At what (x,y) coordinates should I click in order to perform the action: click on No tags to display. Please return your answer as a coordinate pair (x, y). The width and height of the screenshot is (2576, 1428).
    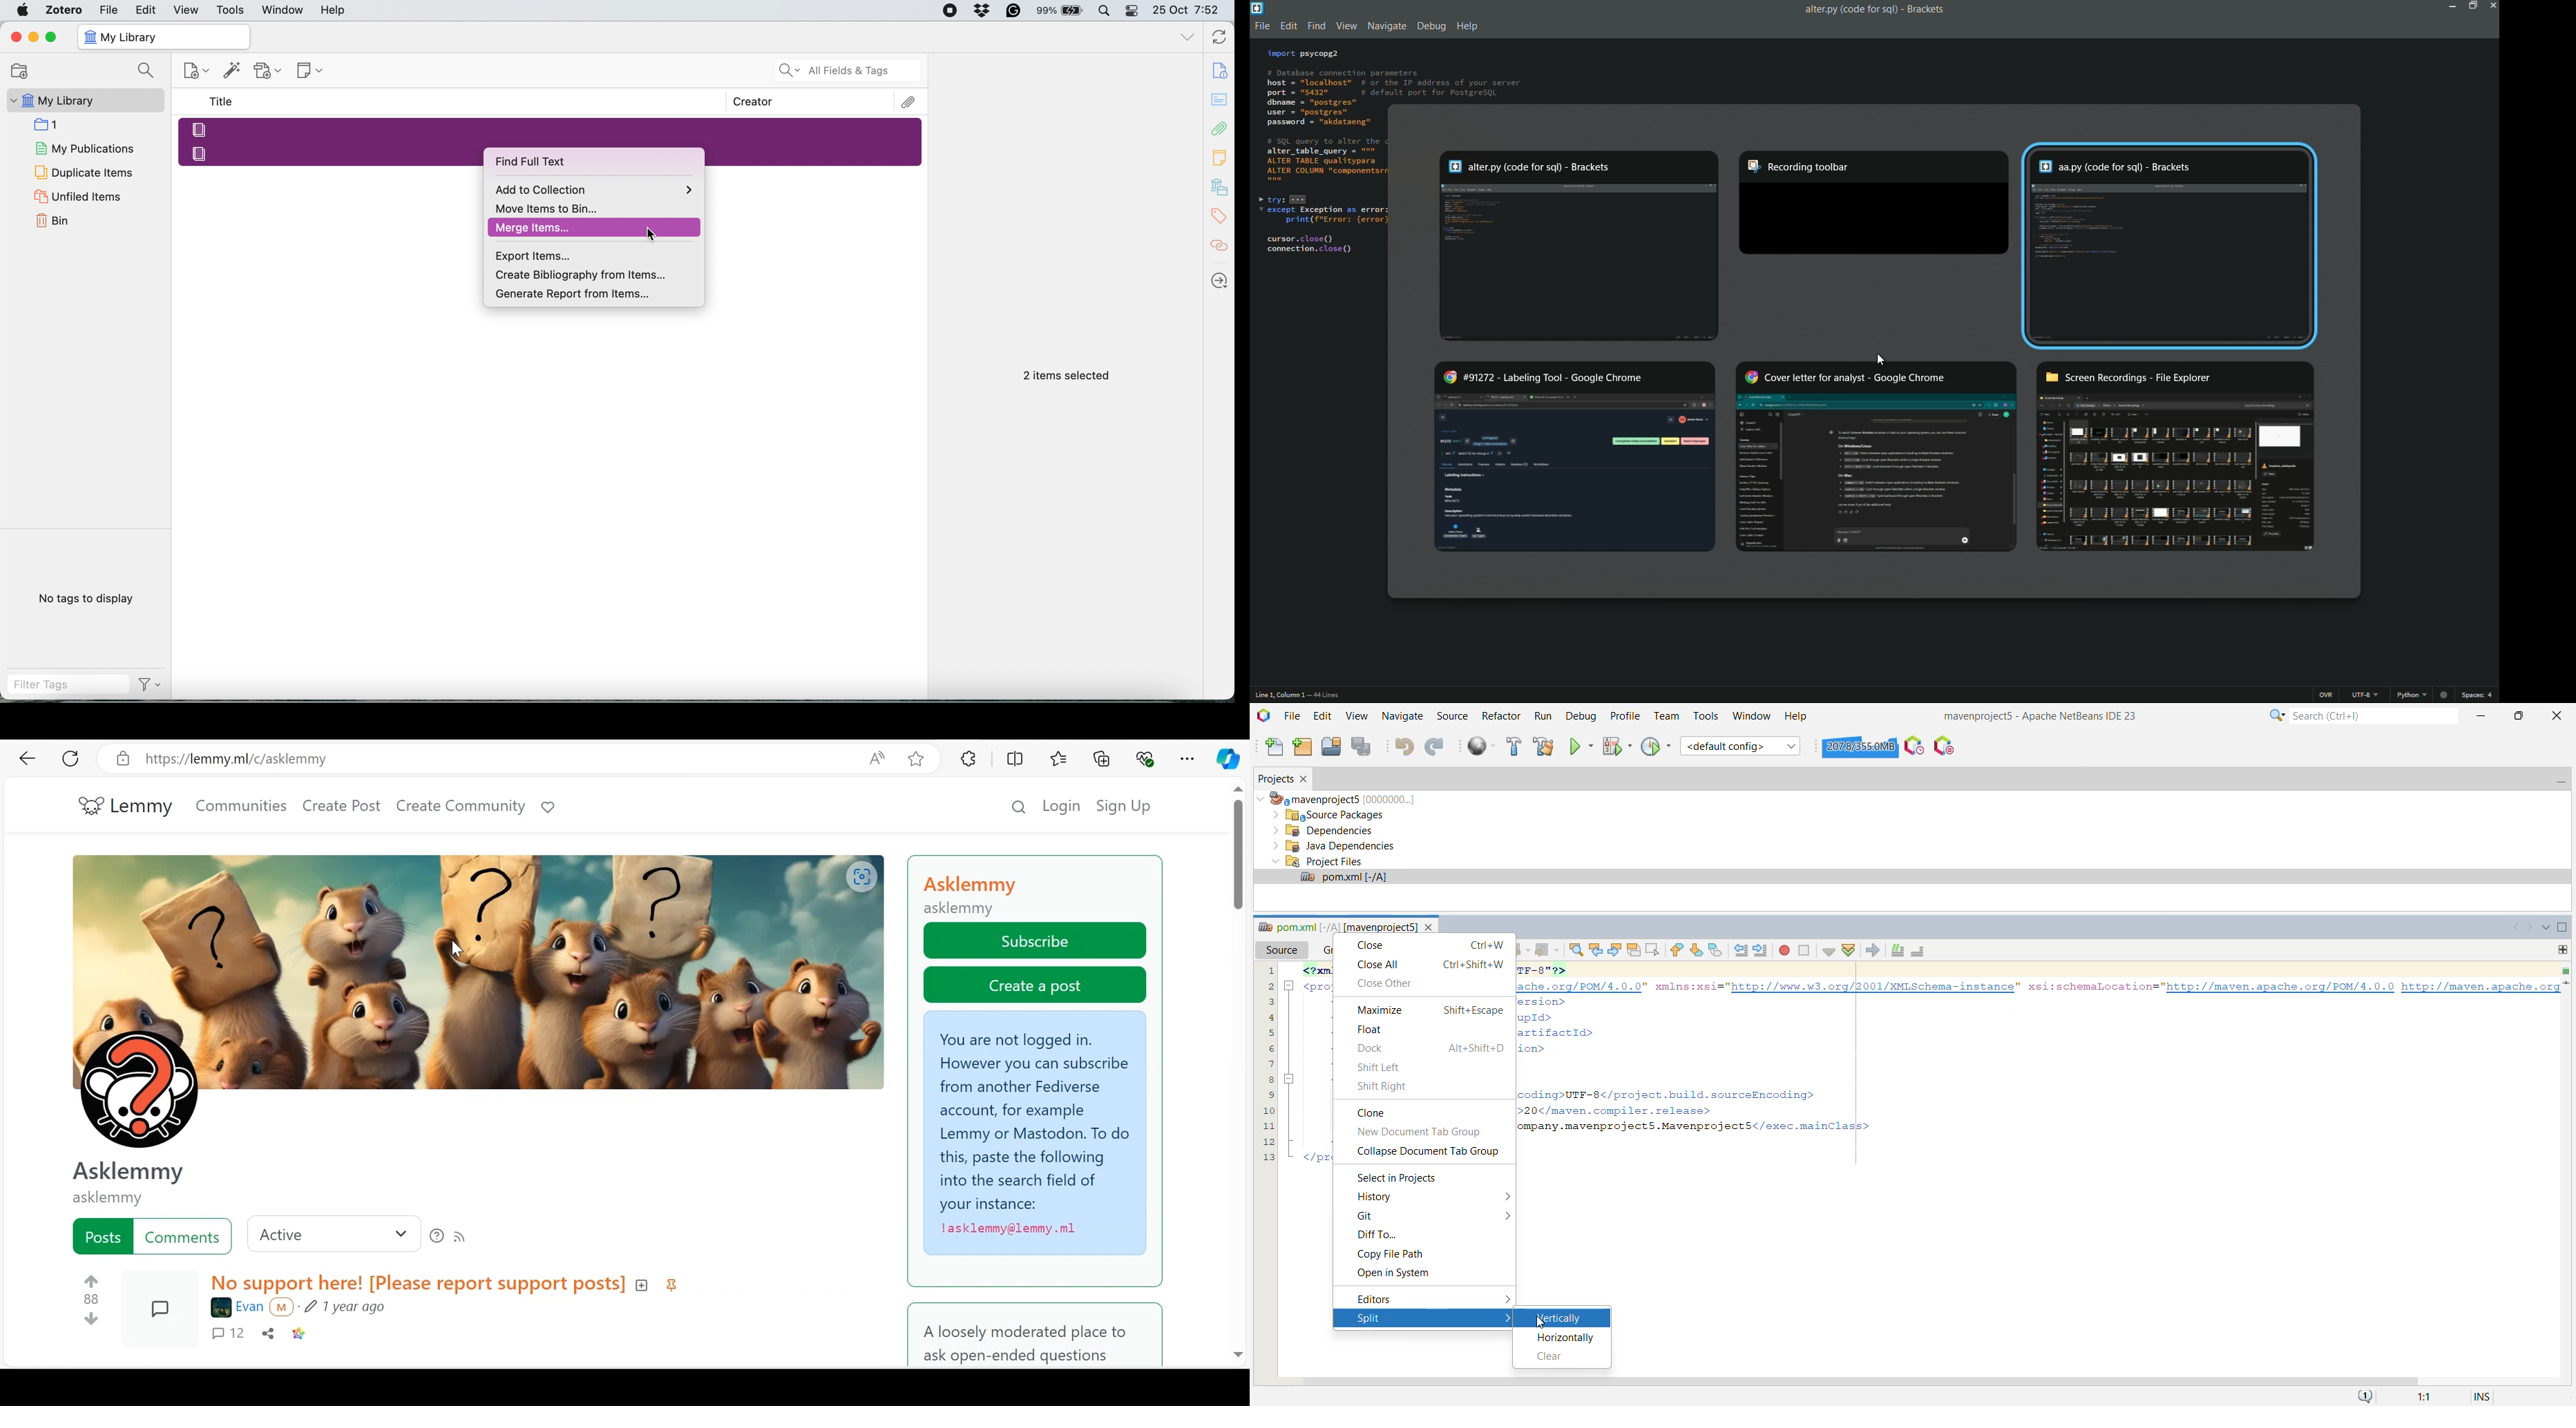
    Looking at the image, I should click on (90, 601).